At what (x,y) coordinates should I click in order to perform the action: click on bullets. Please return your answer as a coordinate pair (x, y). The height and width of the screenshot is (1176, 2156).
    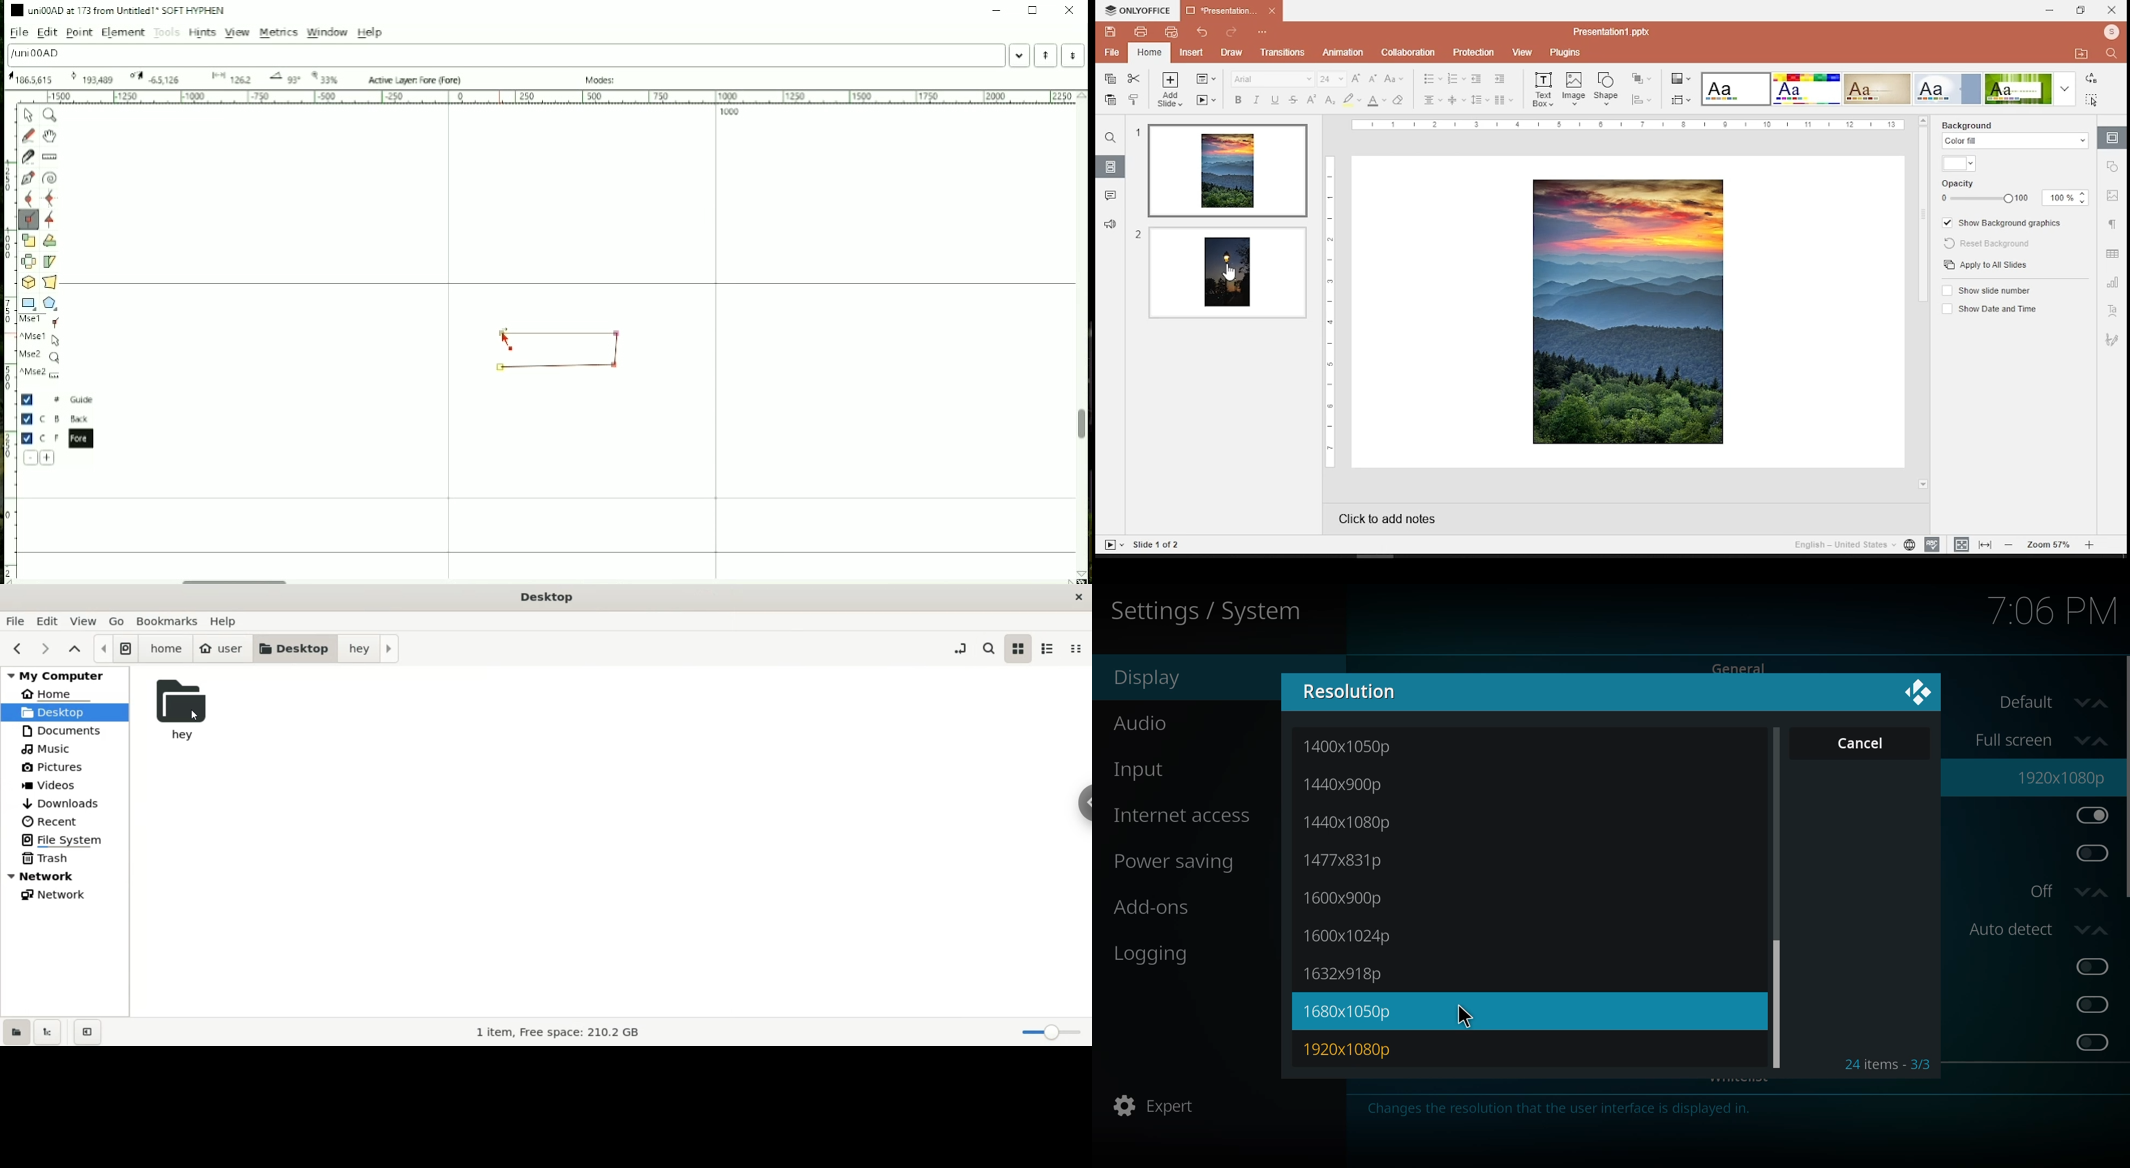
    Looking at the image, I should click on (1433, 79).